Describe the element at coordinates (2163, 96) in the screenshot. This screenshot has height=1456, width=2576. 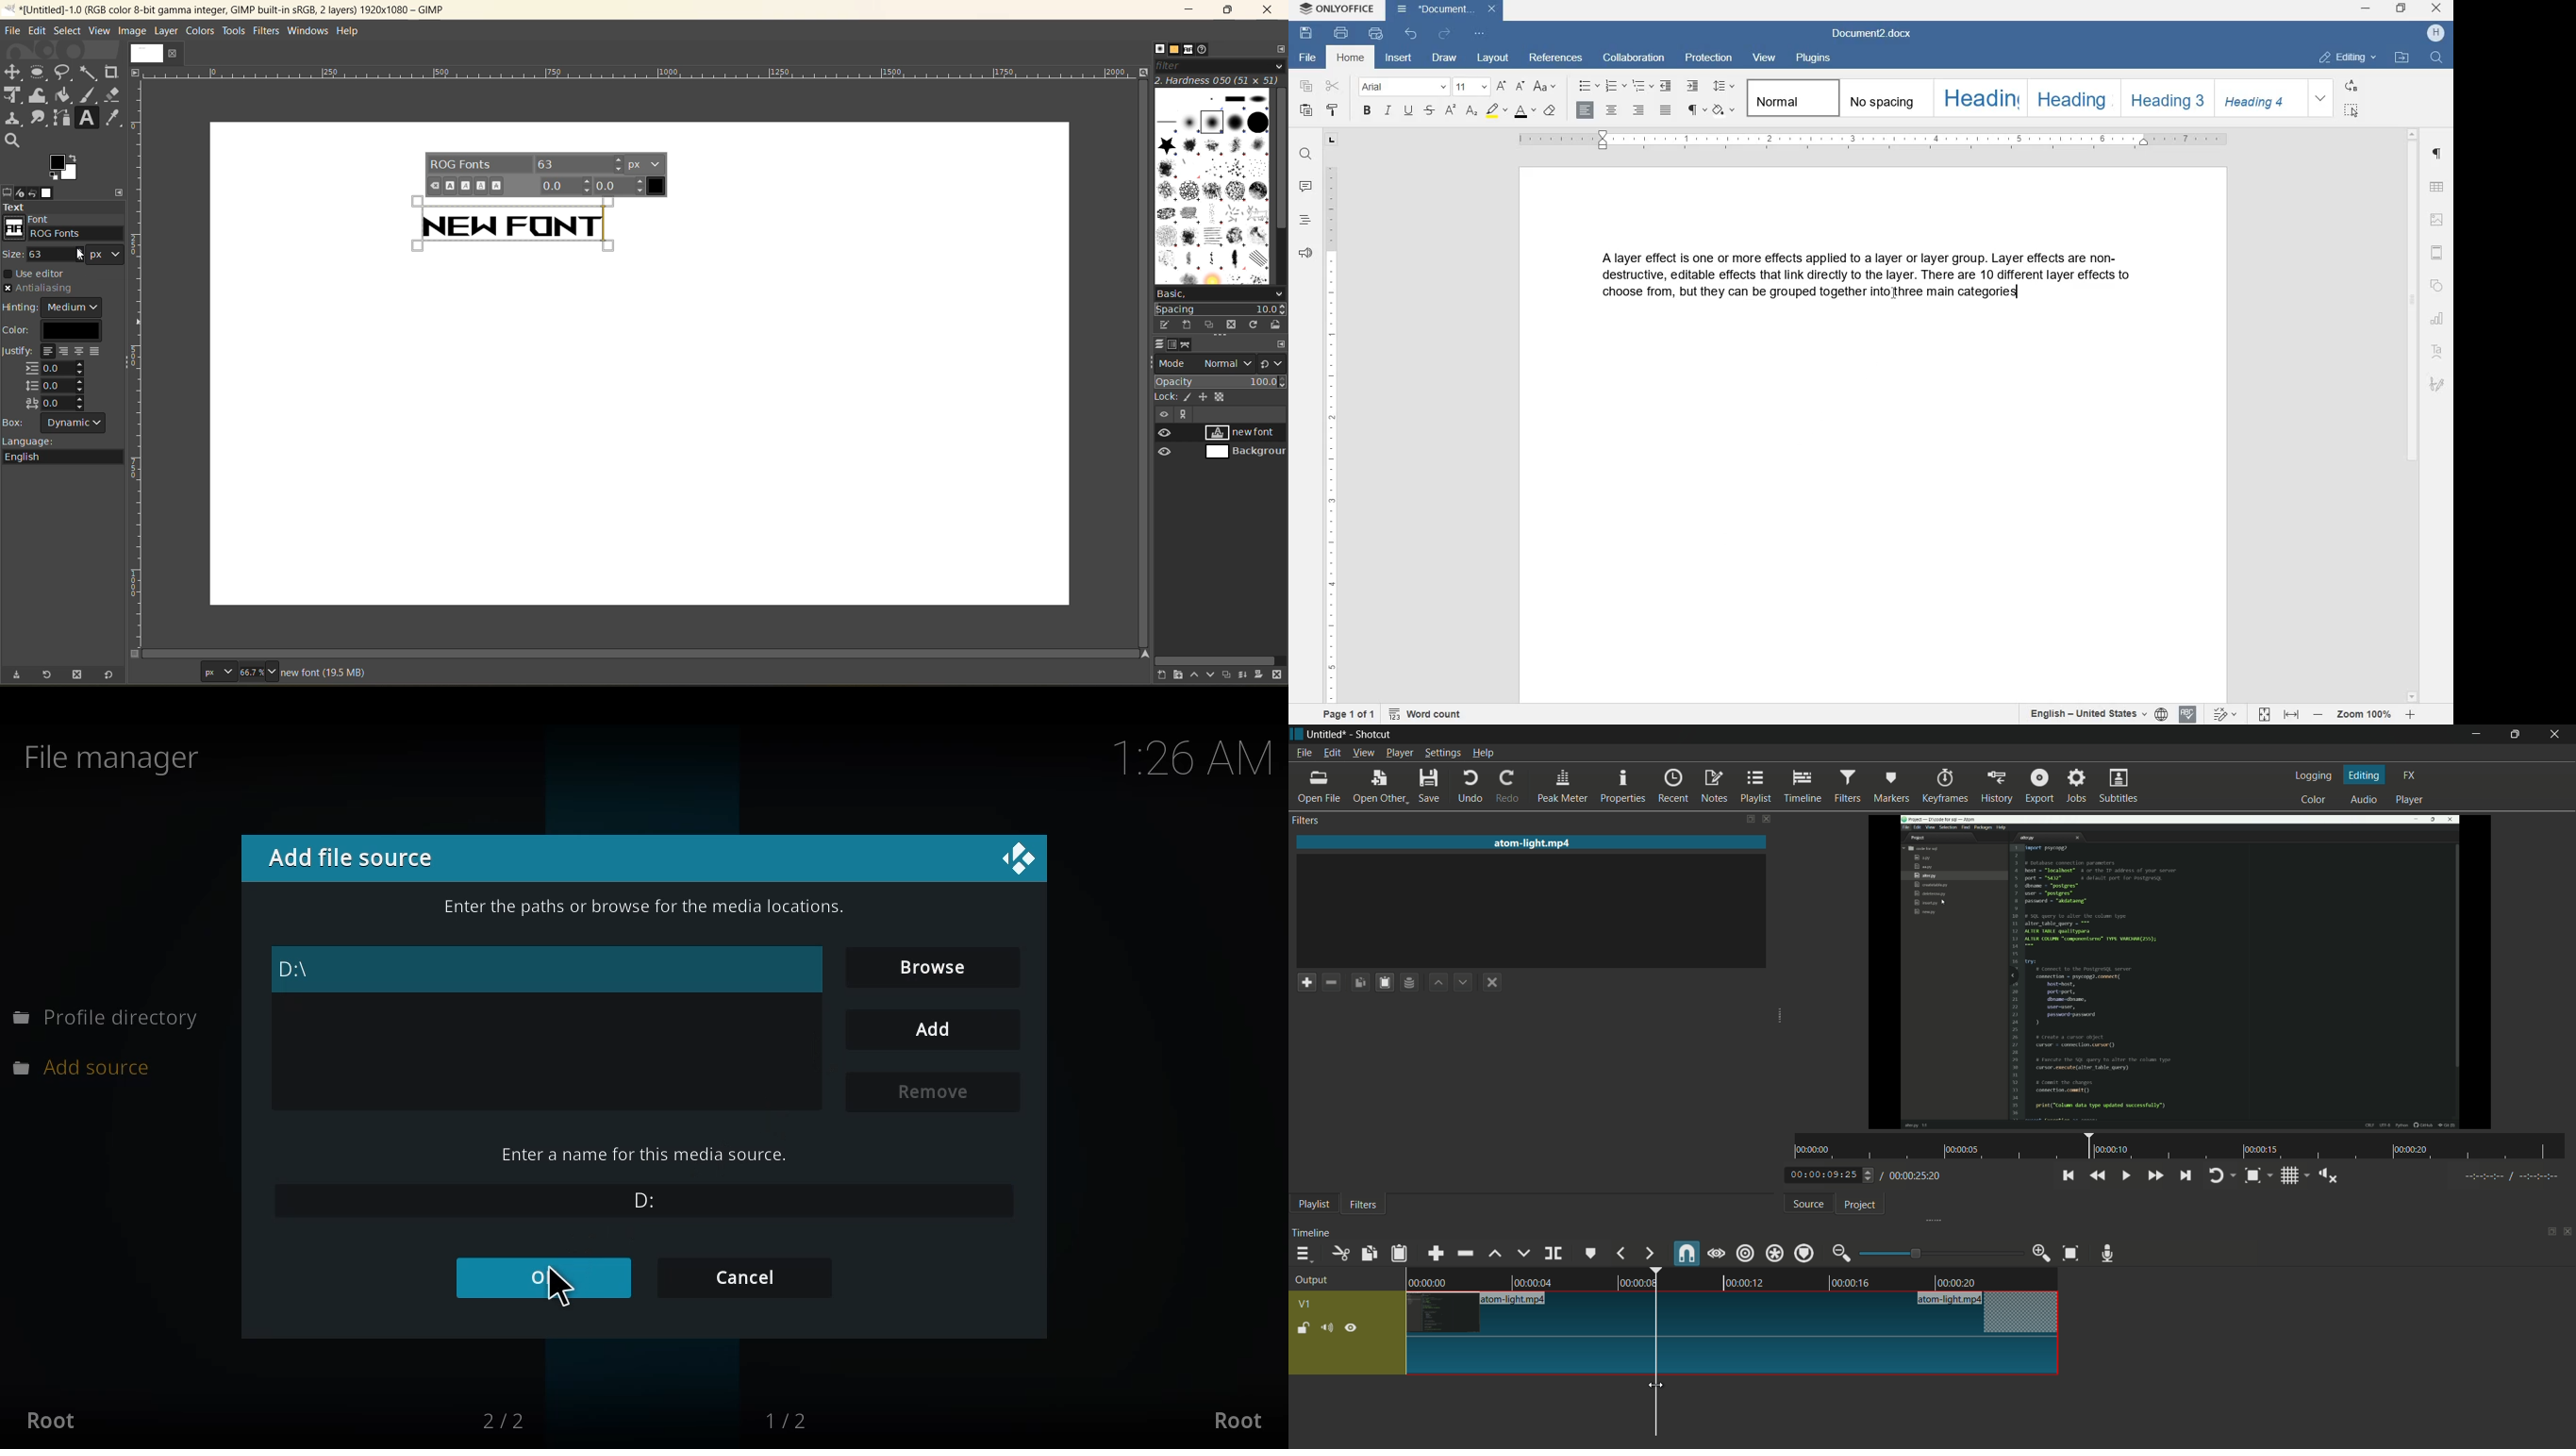
I see `heading 3` at that location.